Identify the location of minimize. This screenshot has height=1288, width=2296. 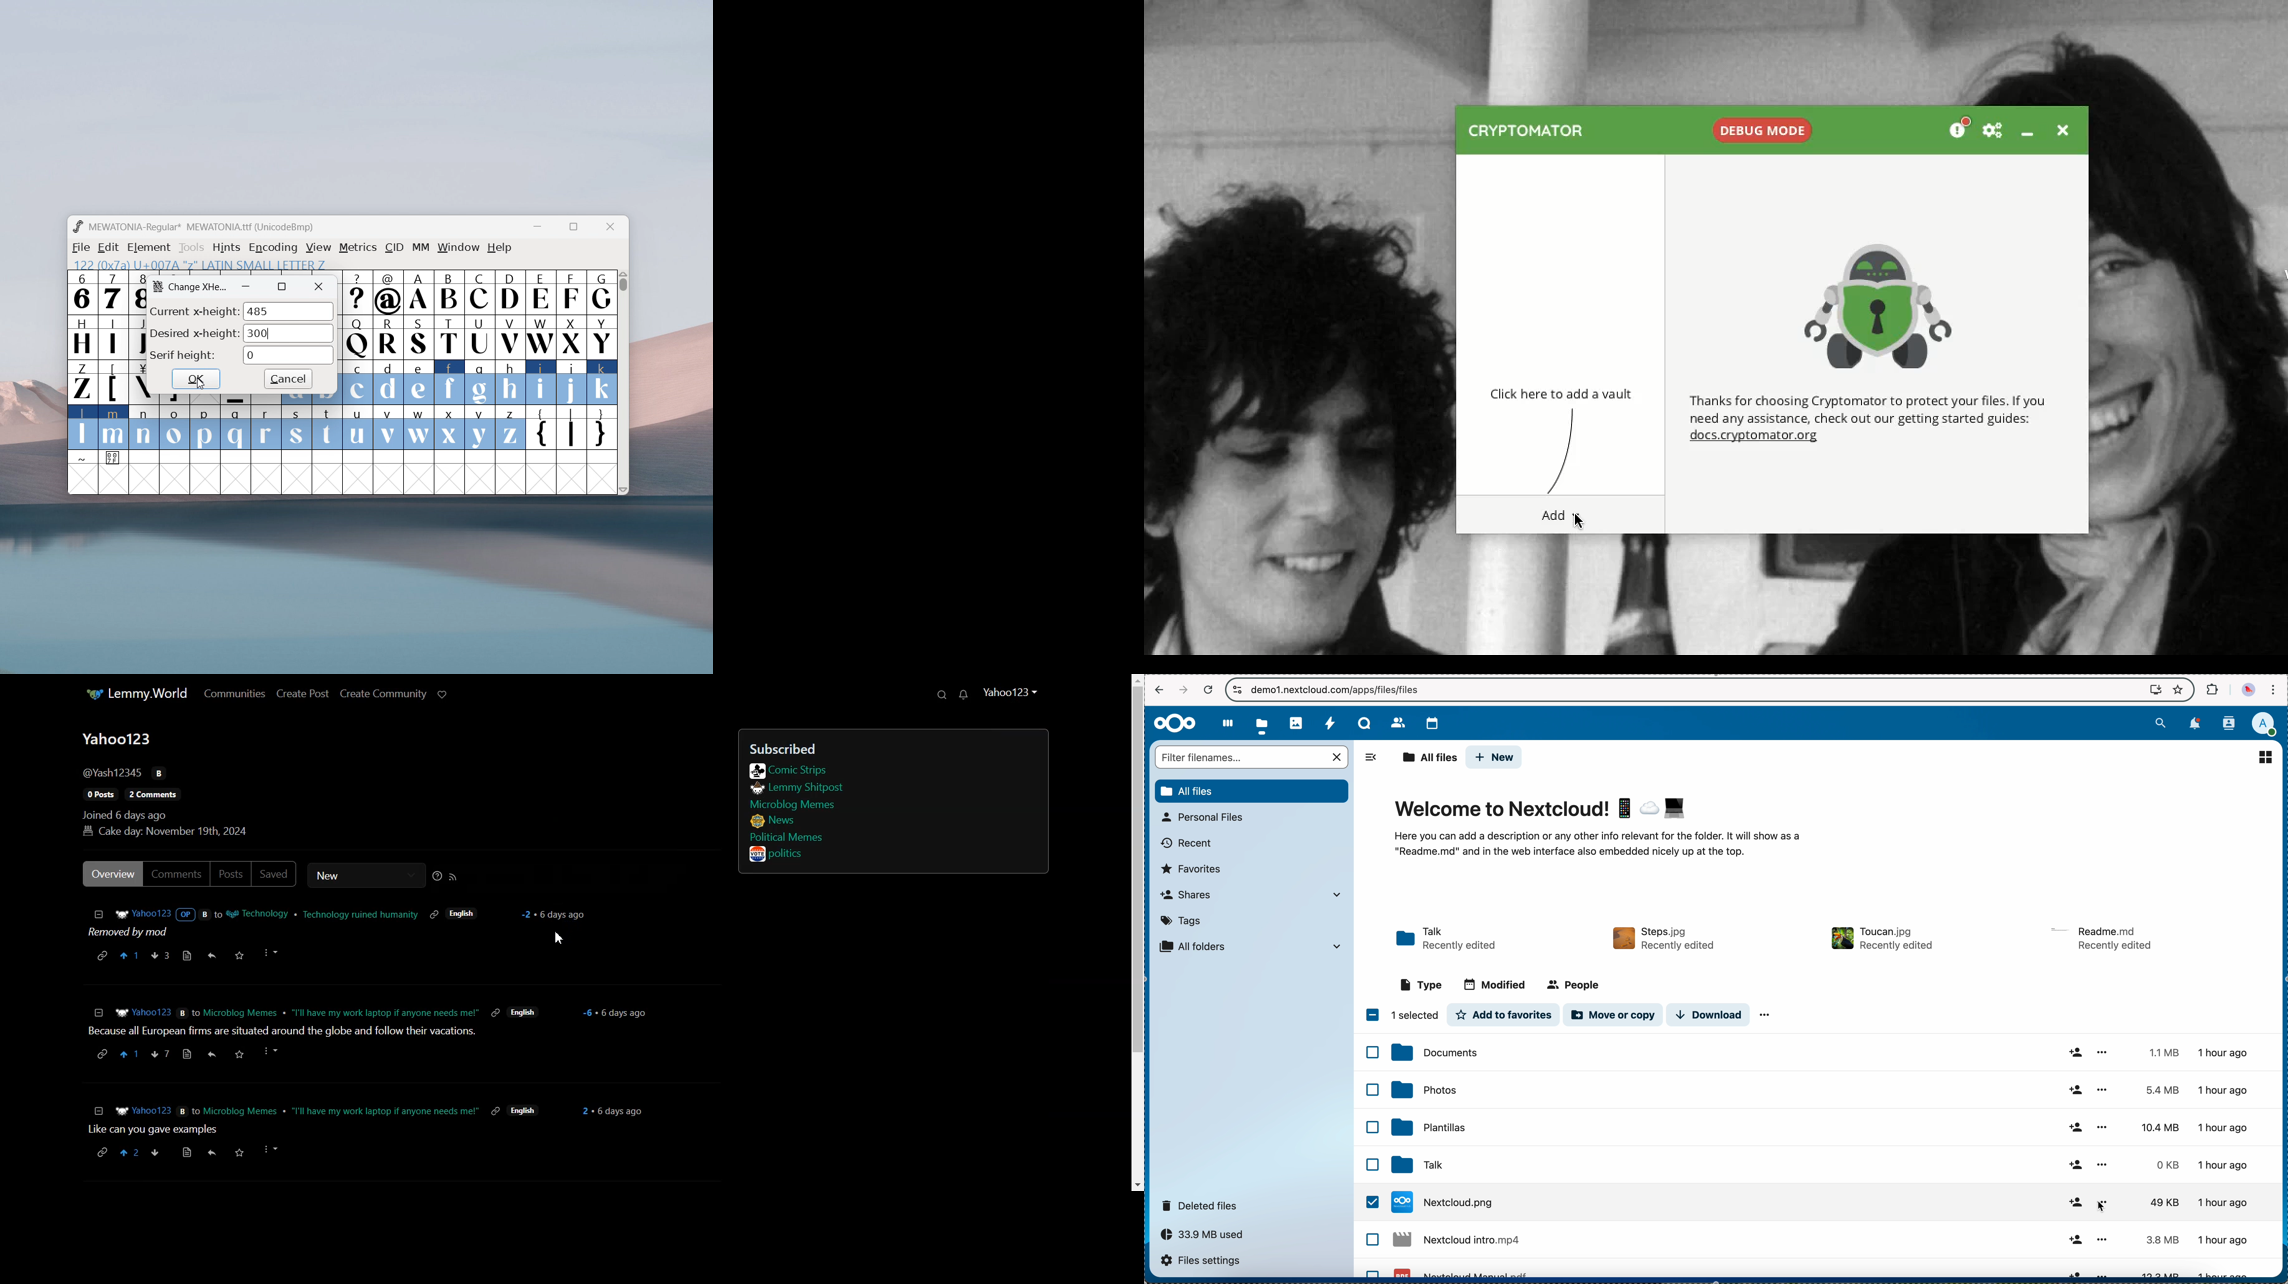
(542, 228).